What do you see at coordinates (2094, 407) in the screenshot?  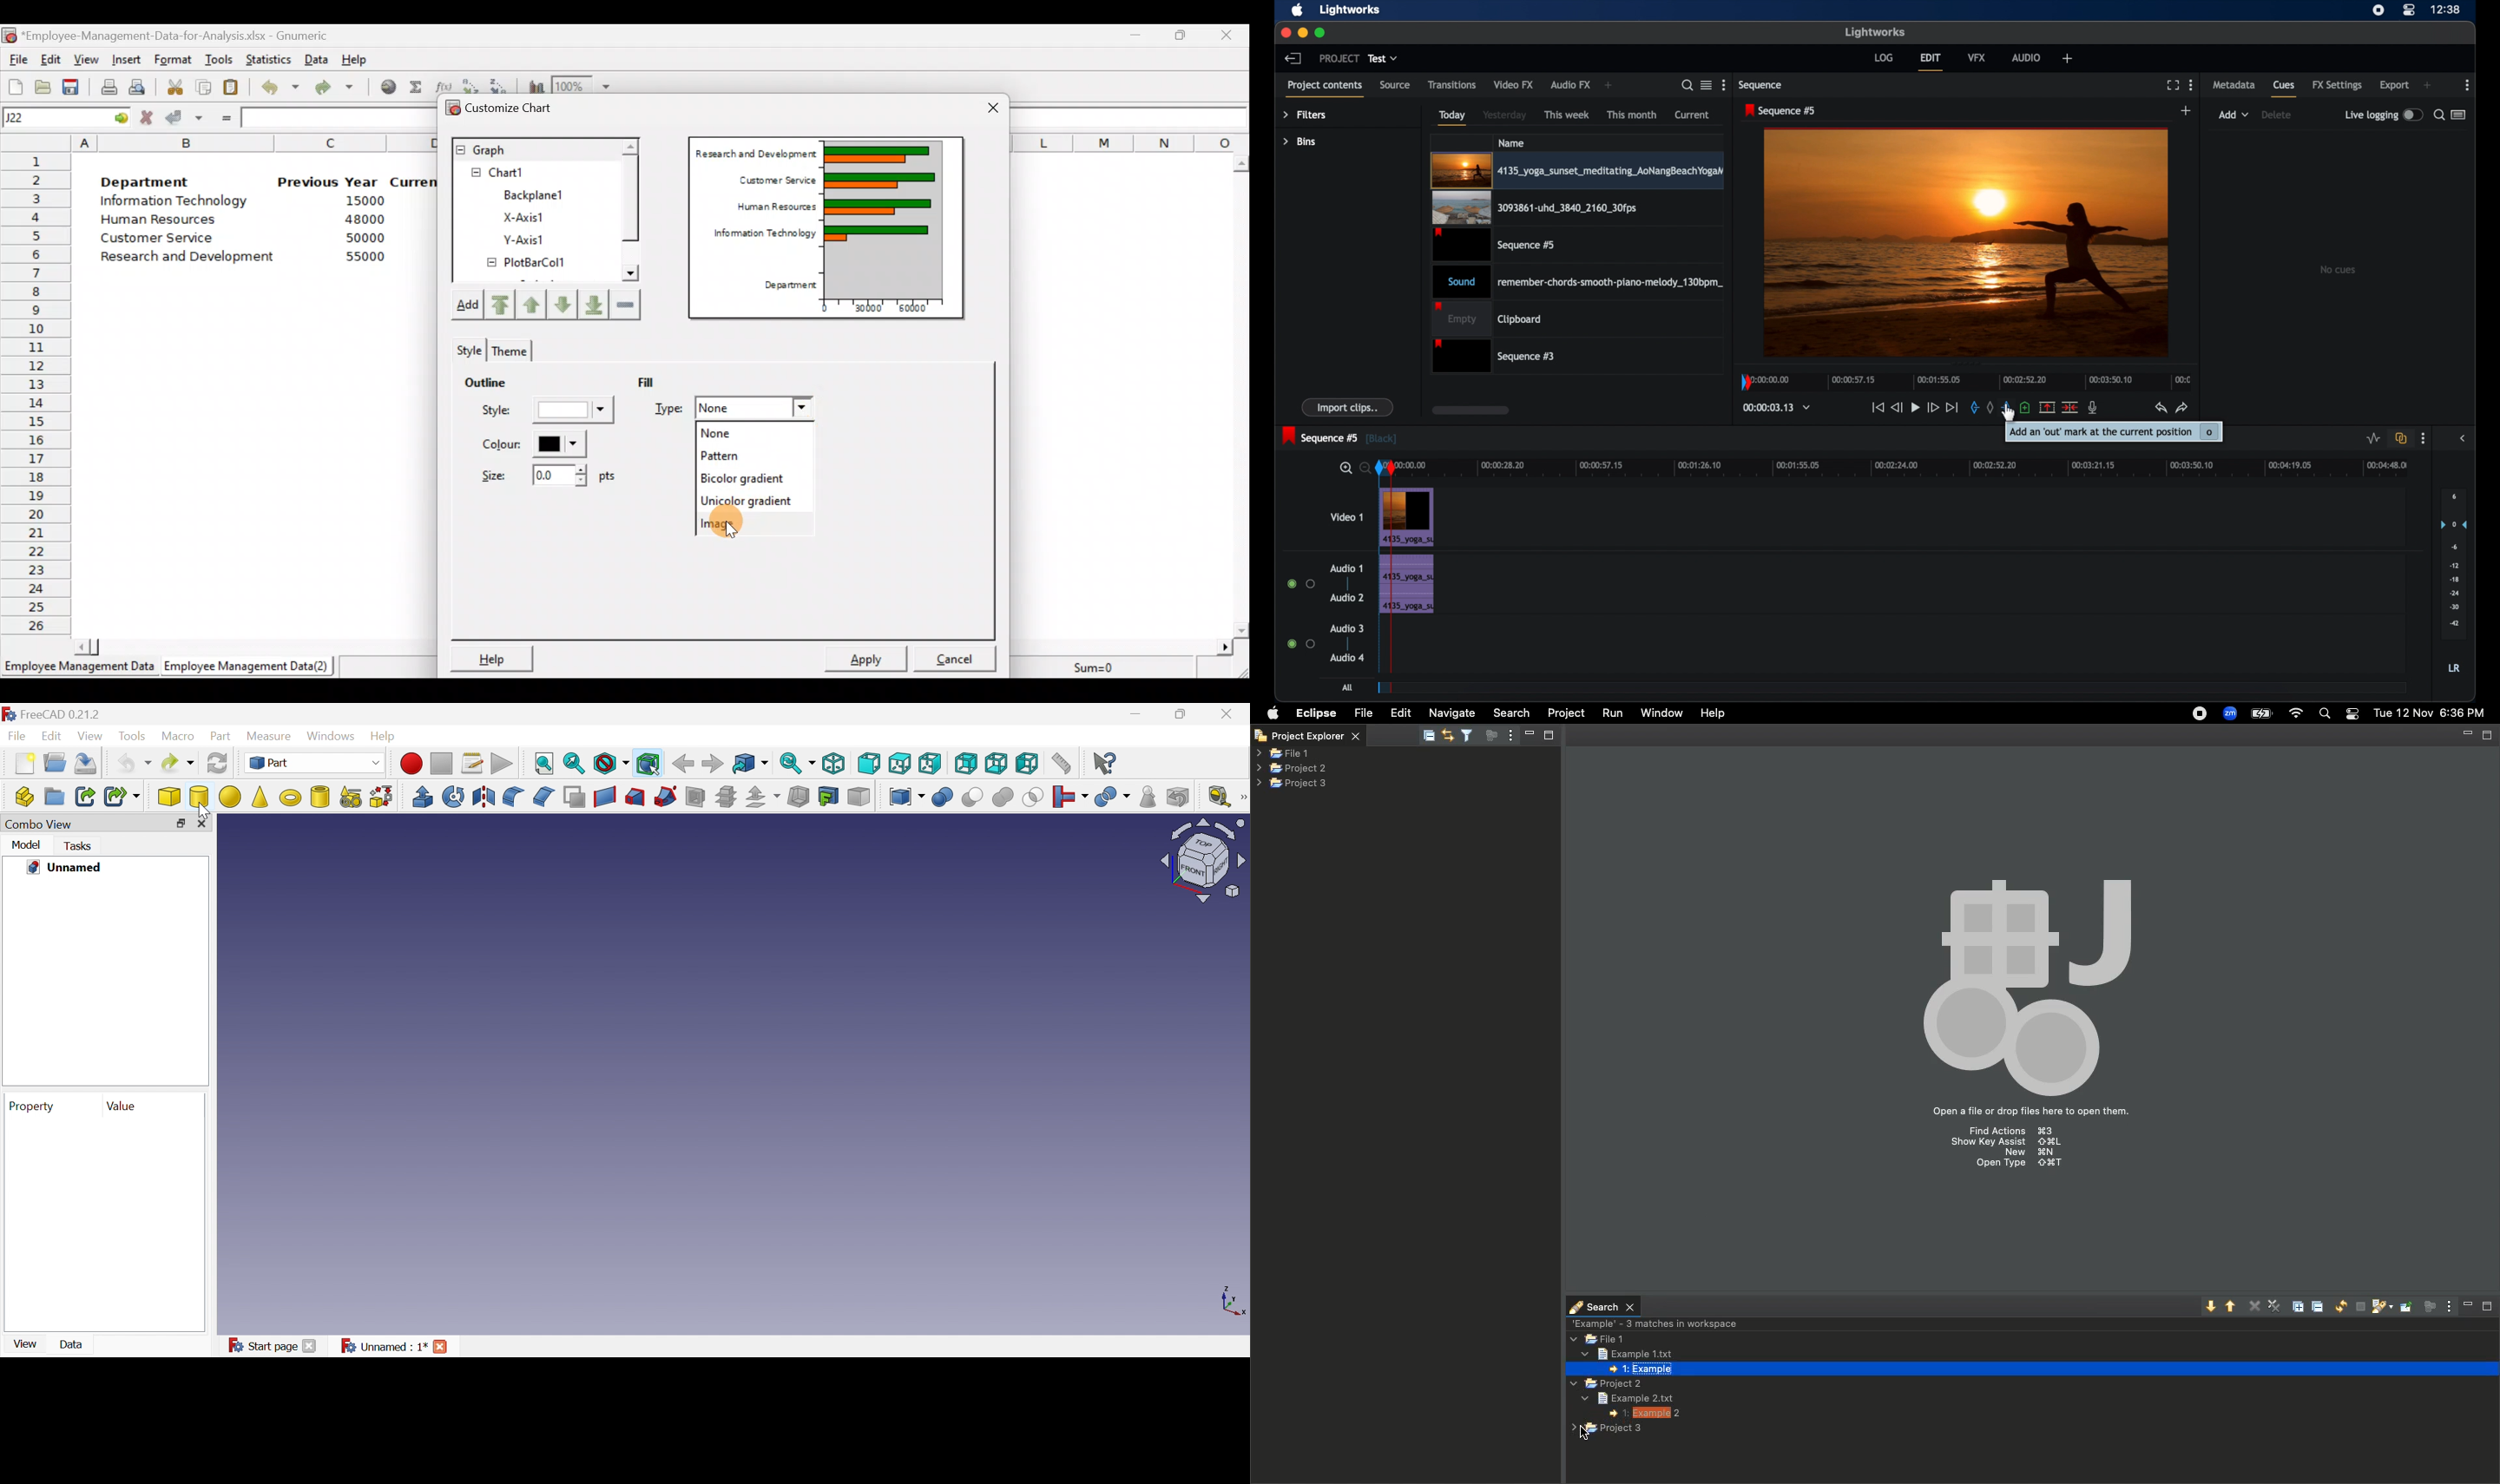 I see `mic` at bounding box center [2094, 407].